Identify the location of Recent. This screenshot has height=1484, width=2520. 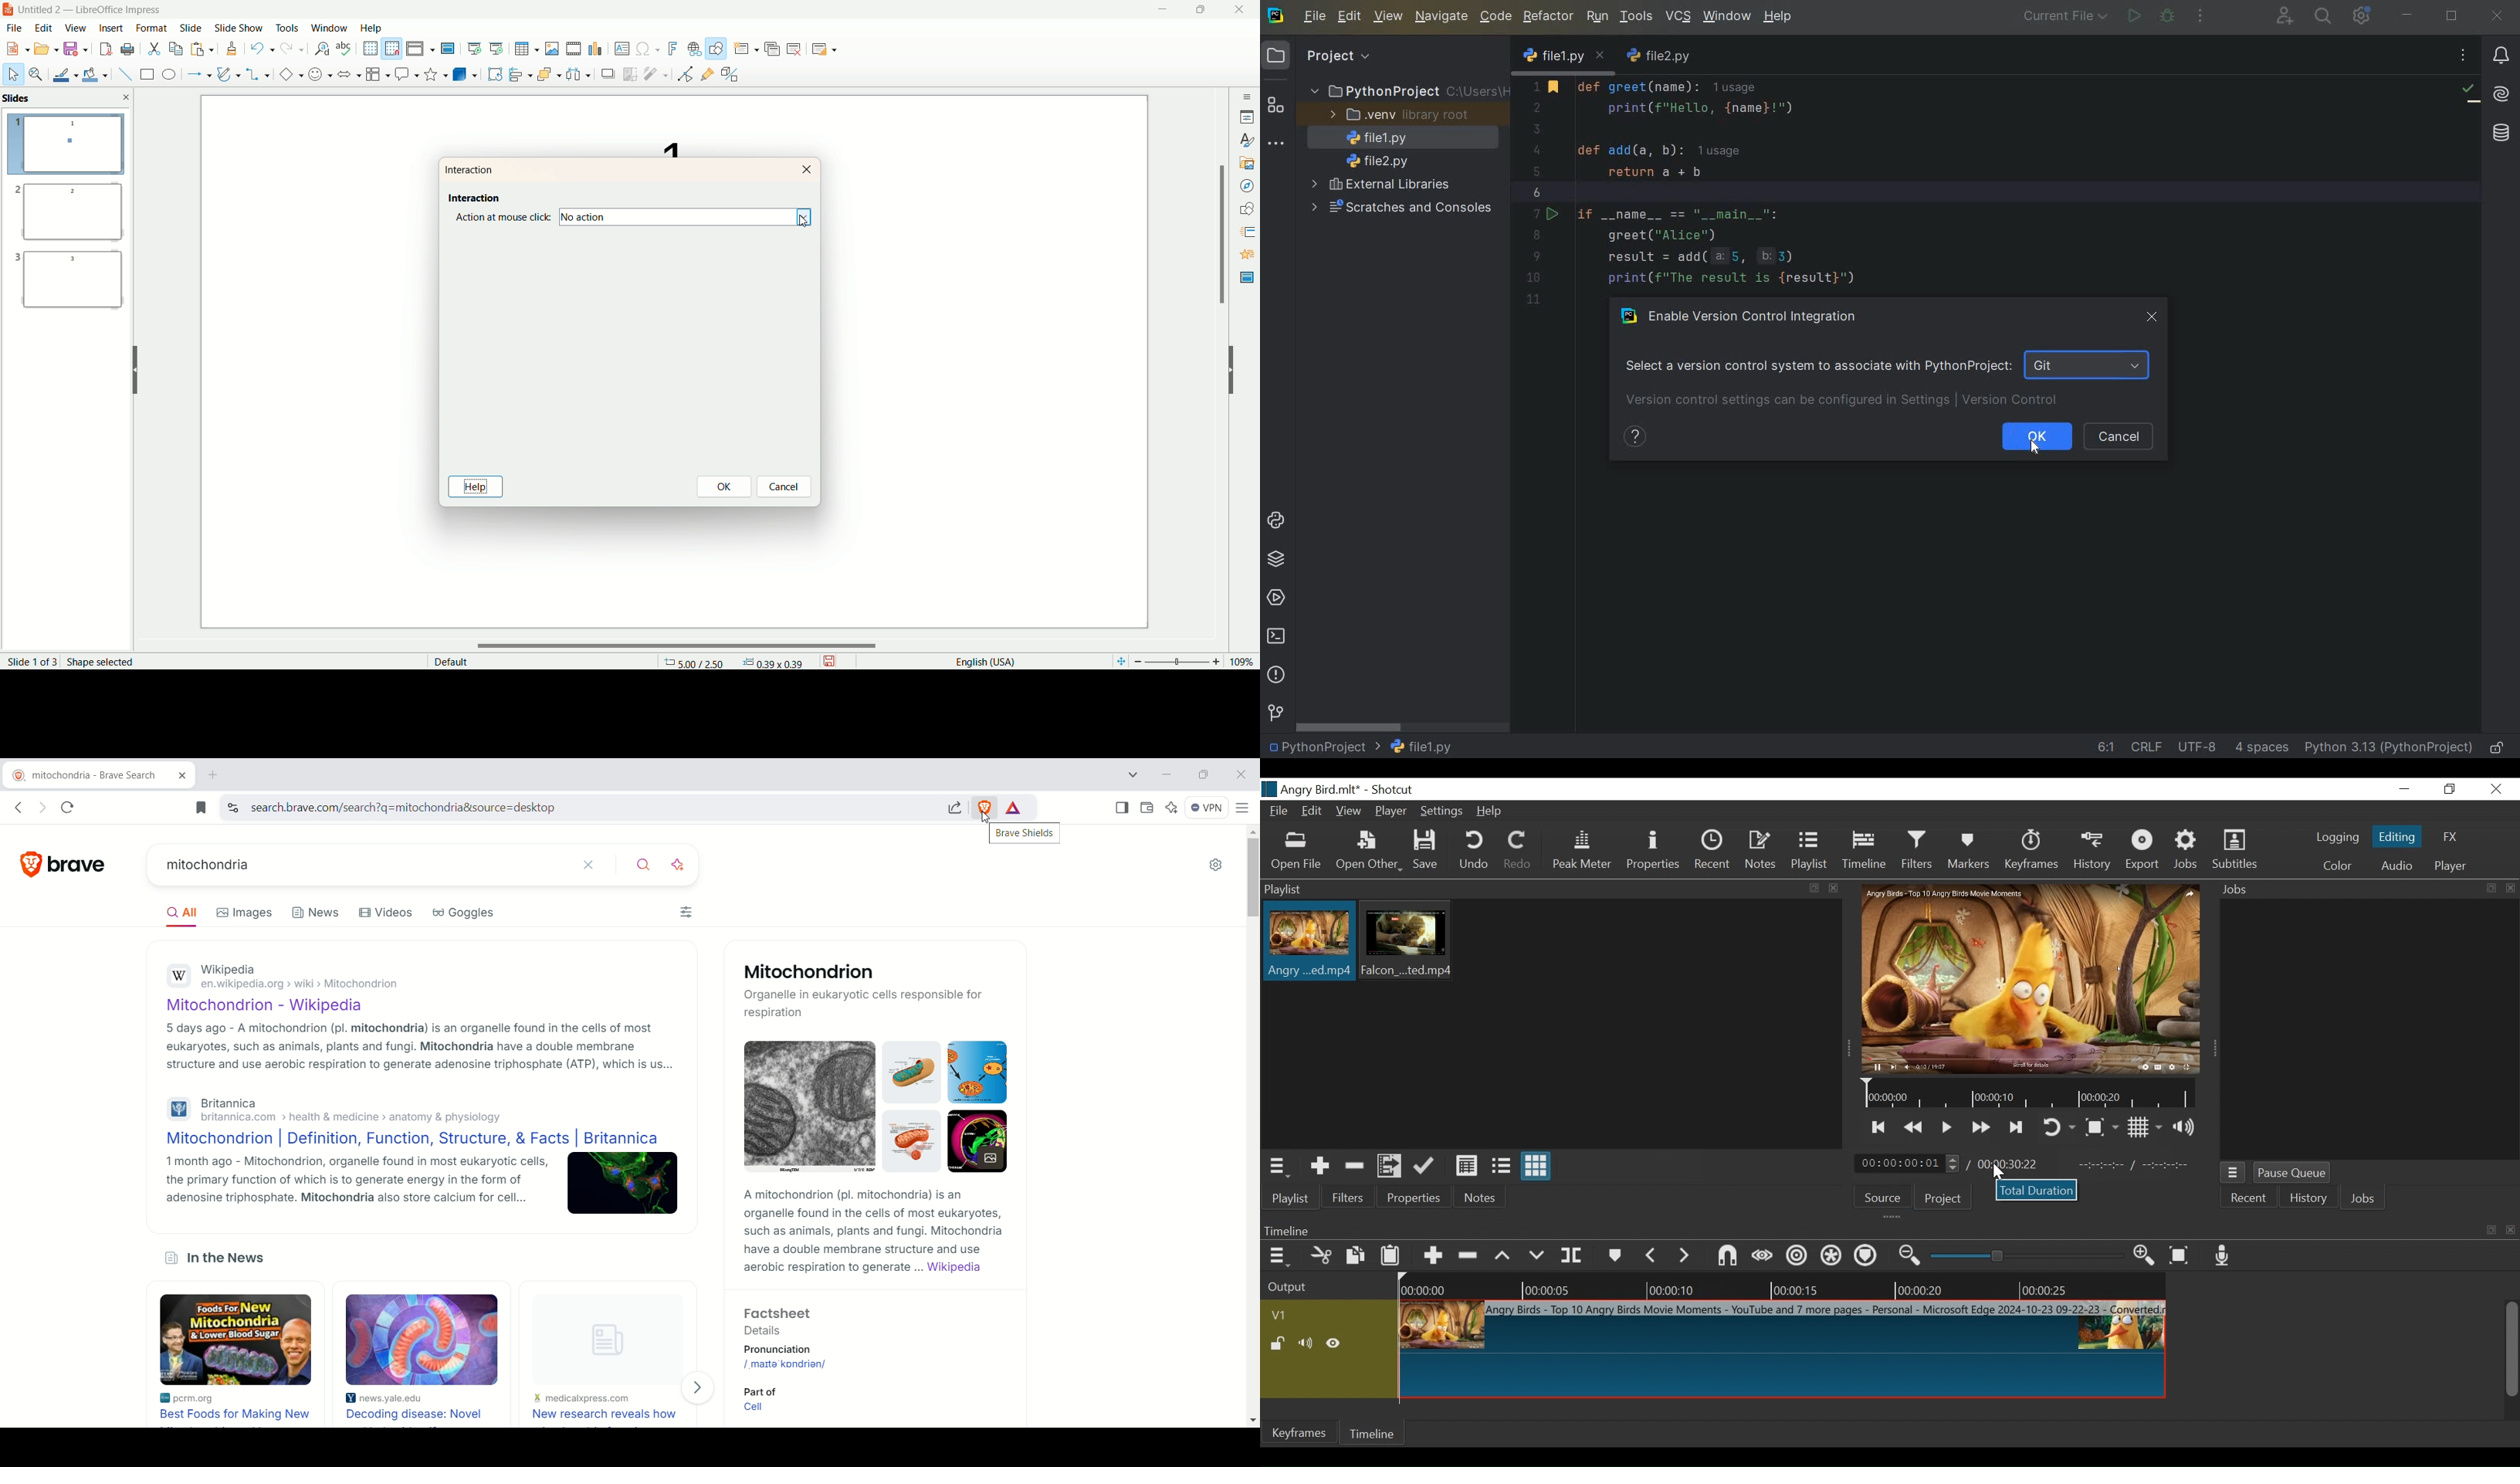
(1713, 851).